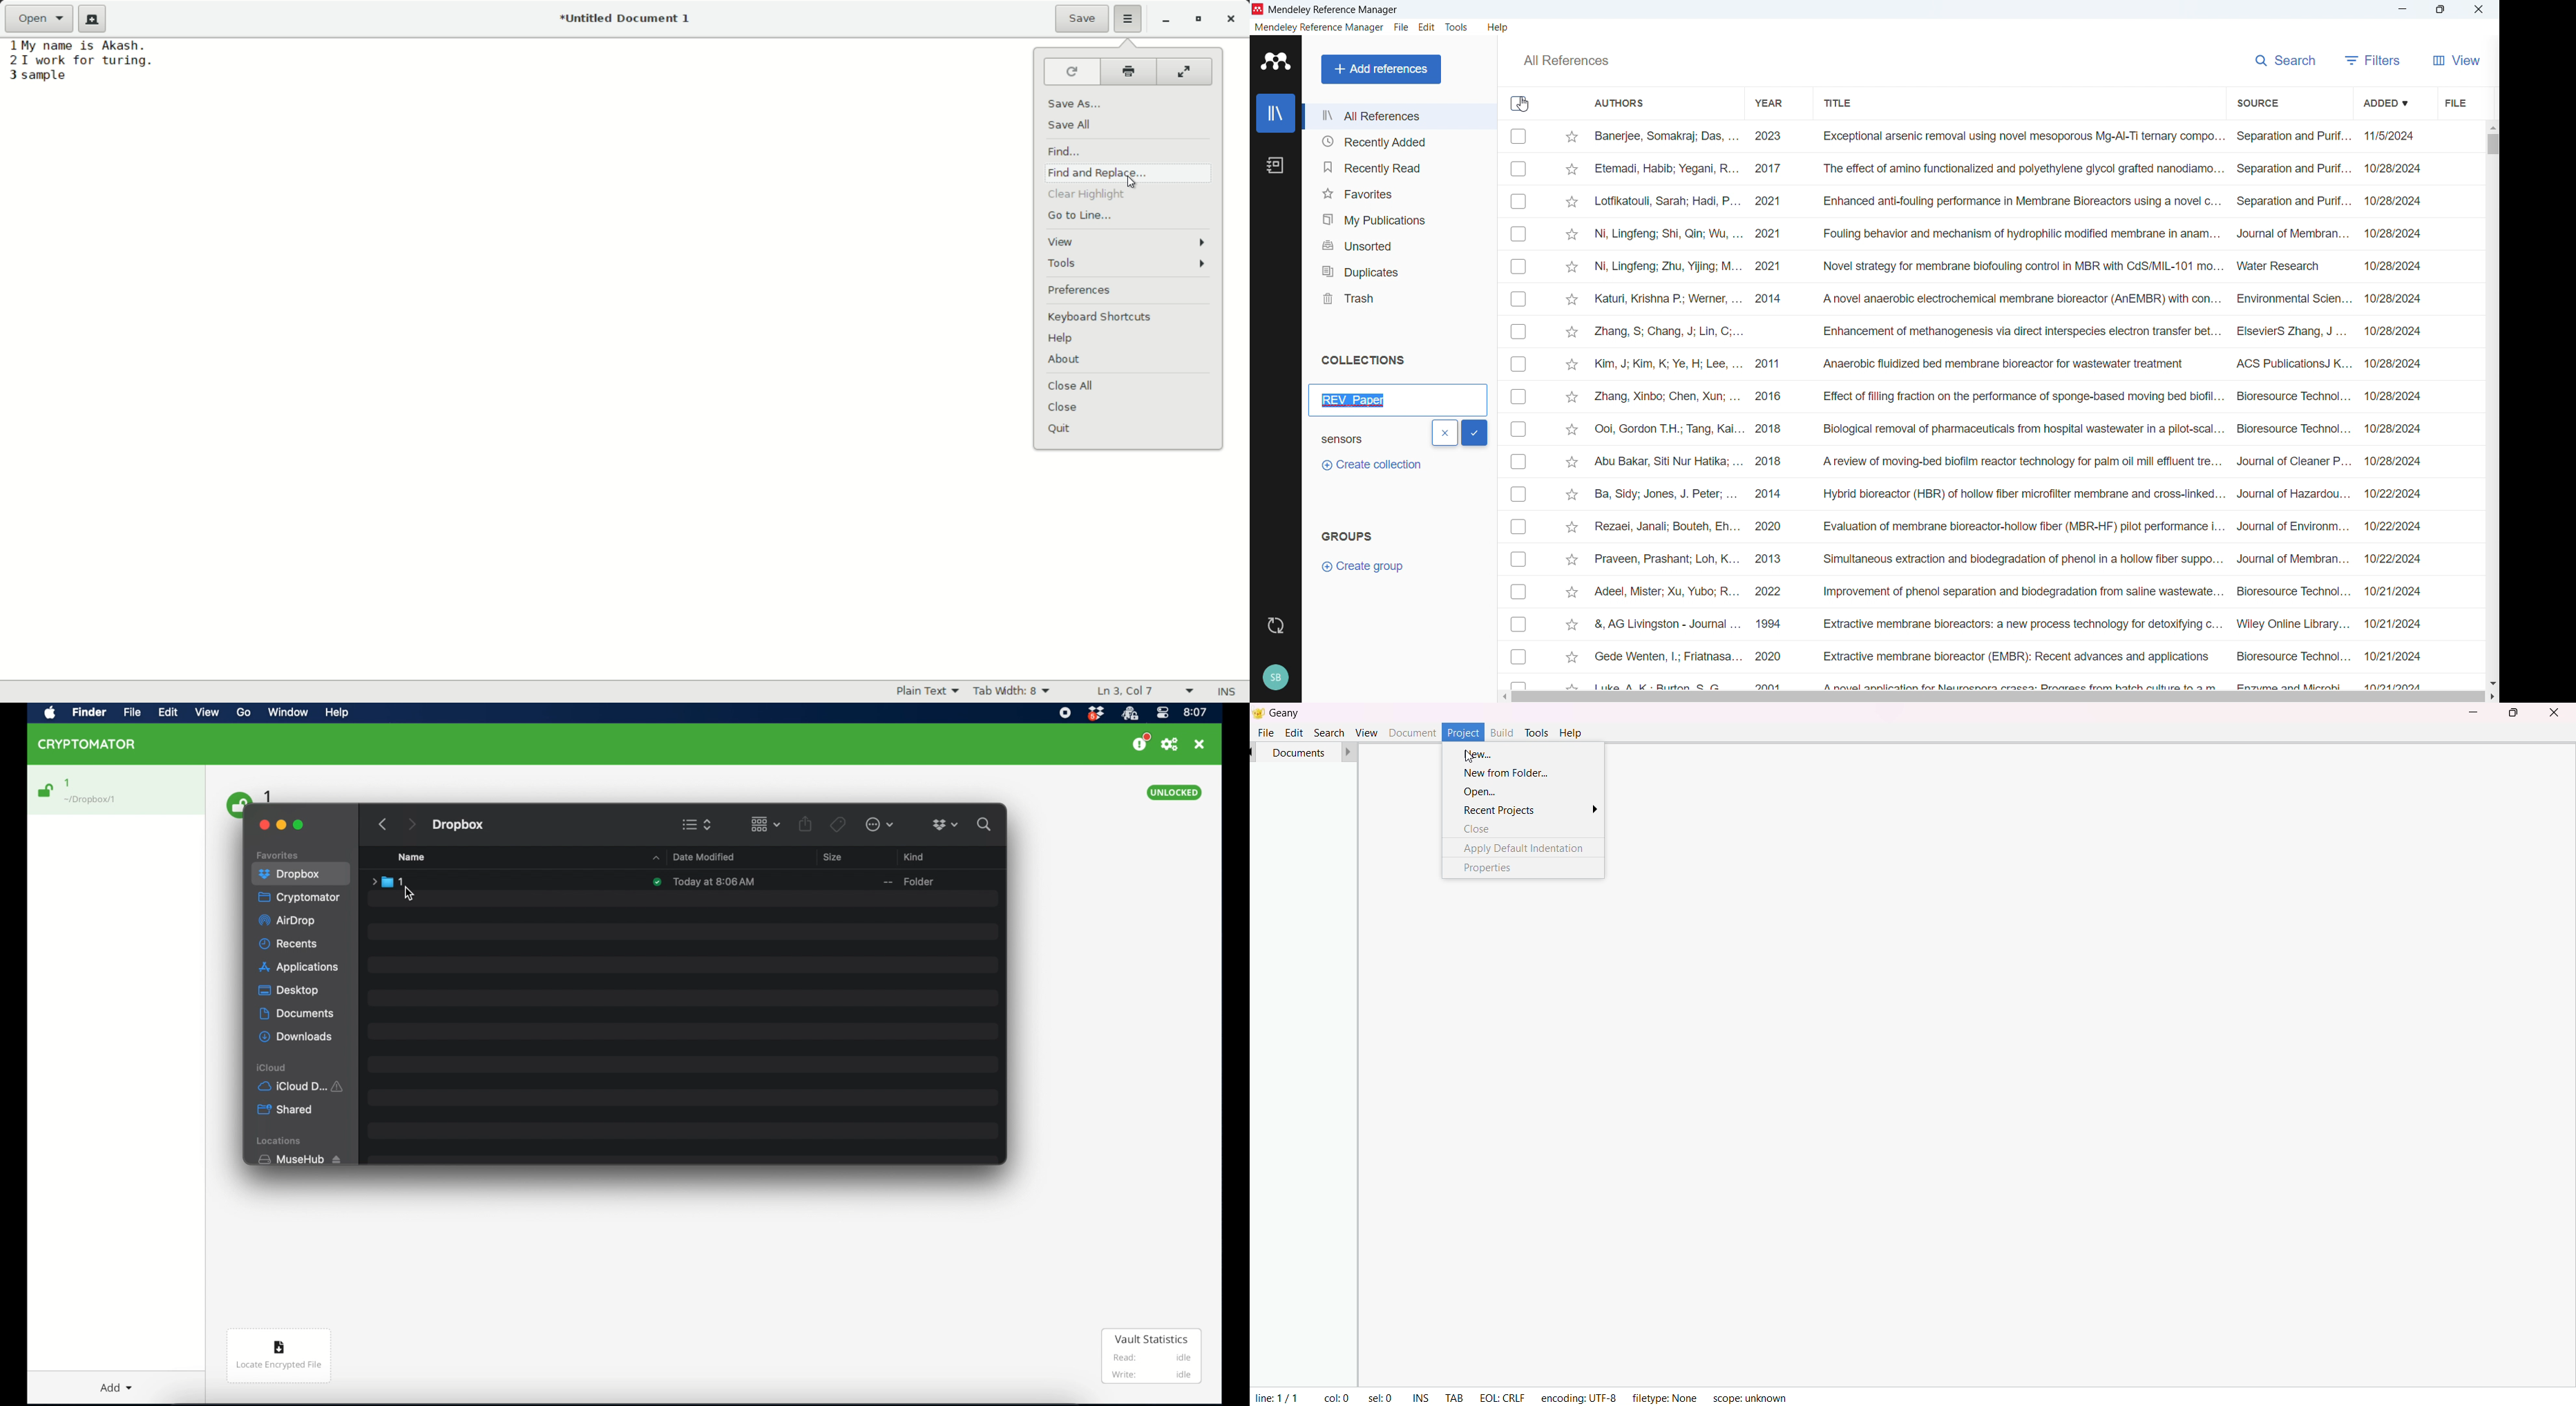 This screenshot has width=2576, height=1428. What do you see at coordinates (2008, 396) in the screenshot?
I see `Zhang, Xinbo; Chen, Xun; ... 2016 Effect of filling fraction on the performance of sponge-based moving bed biofil... Bioresource Technol... 10/28/2024` at bounding box center [2008, 396].